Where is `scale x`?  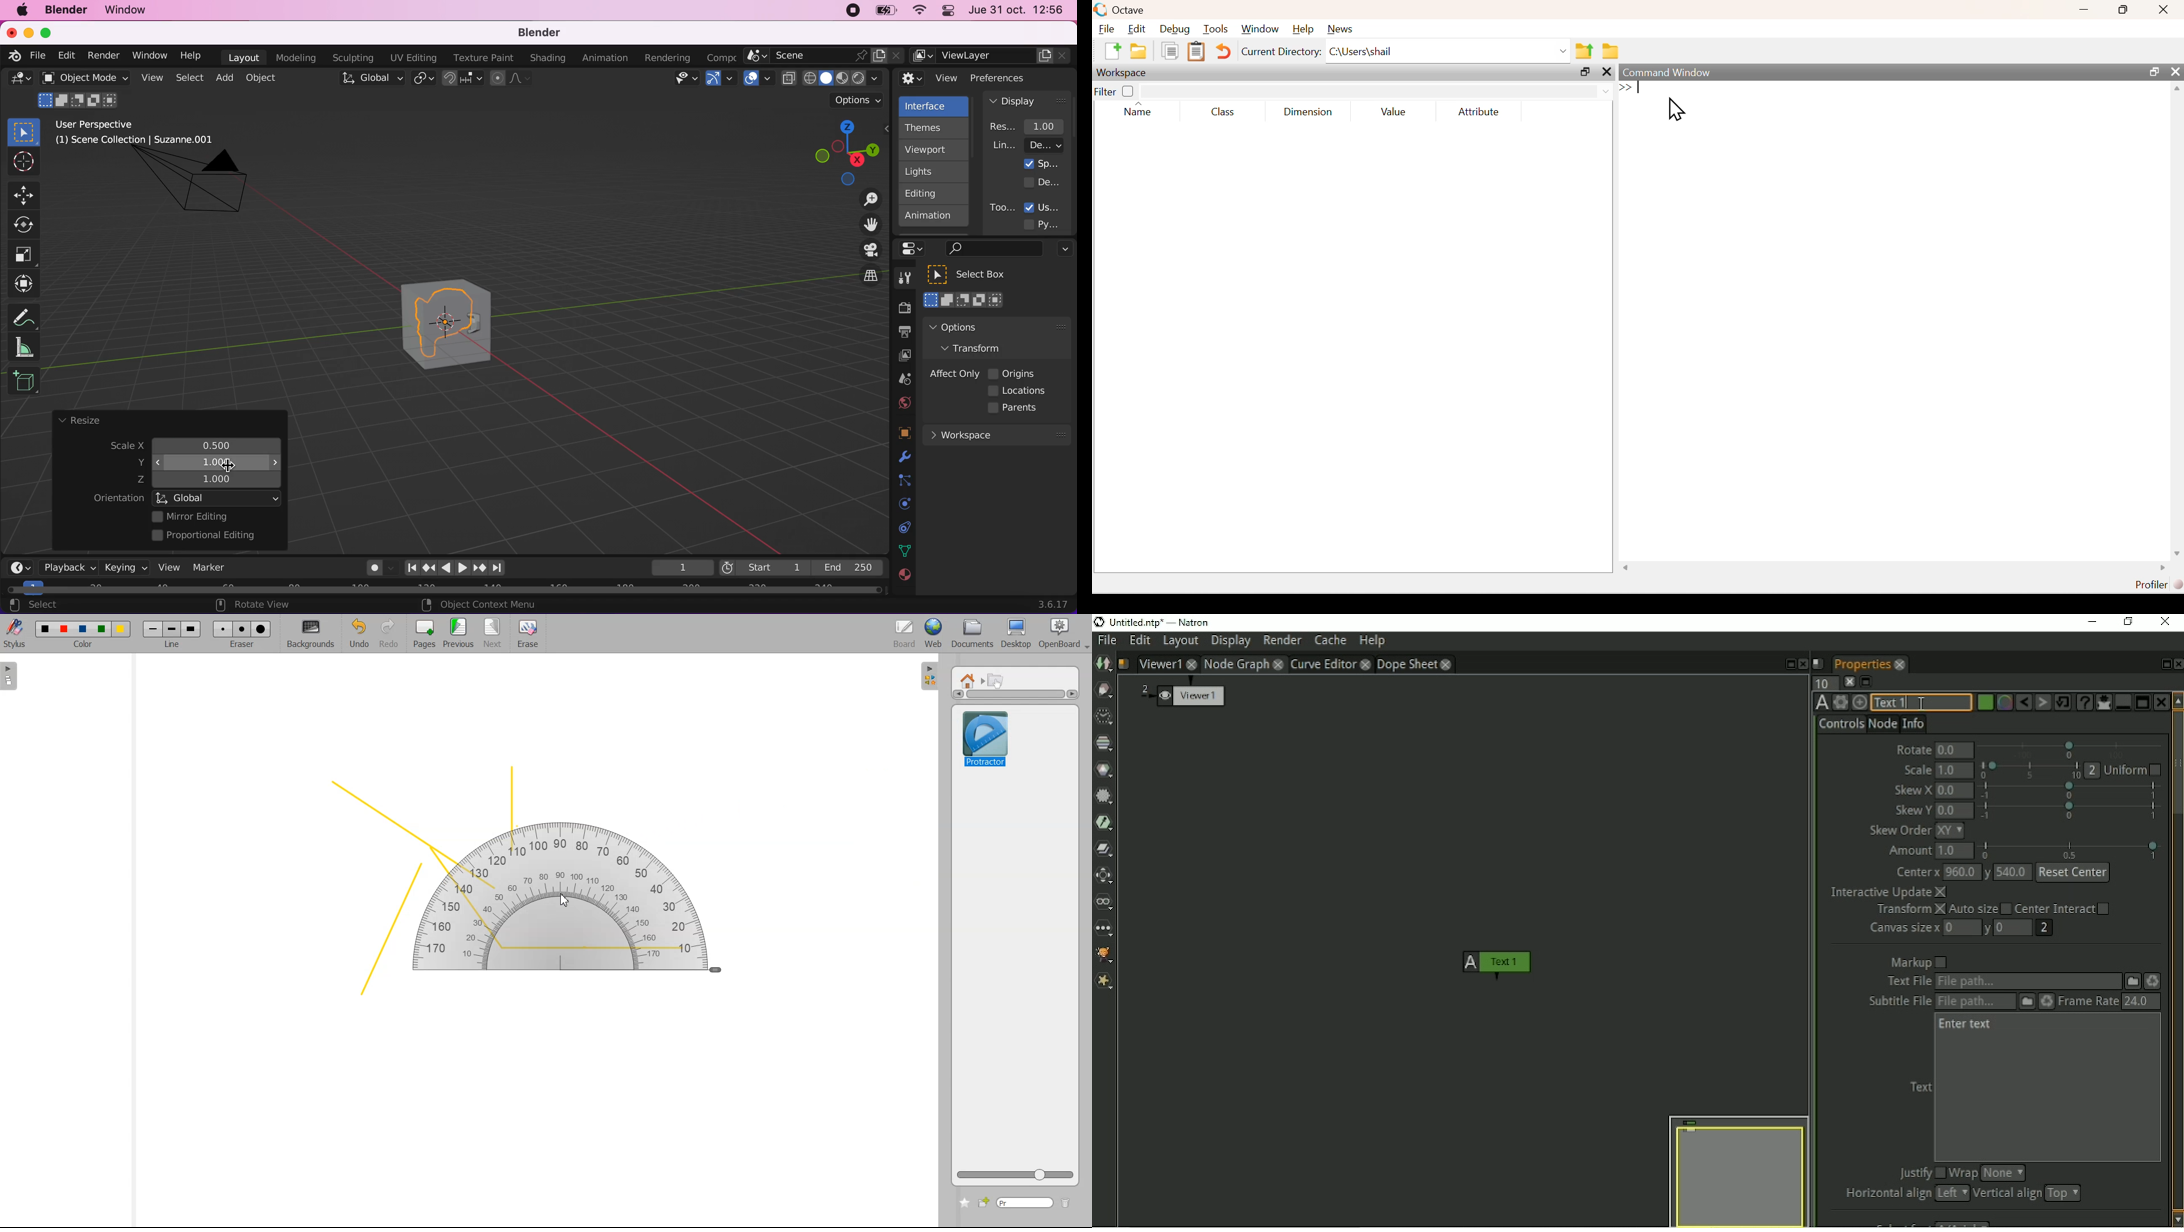 scale x is located at coordinates (213, 444).